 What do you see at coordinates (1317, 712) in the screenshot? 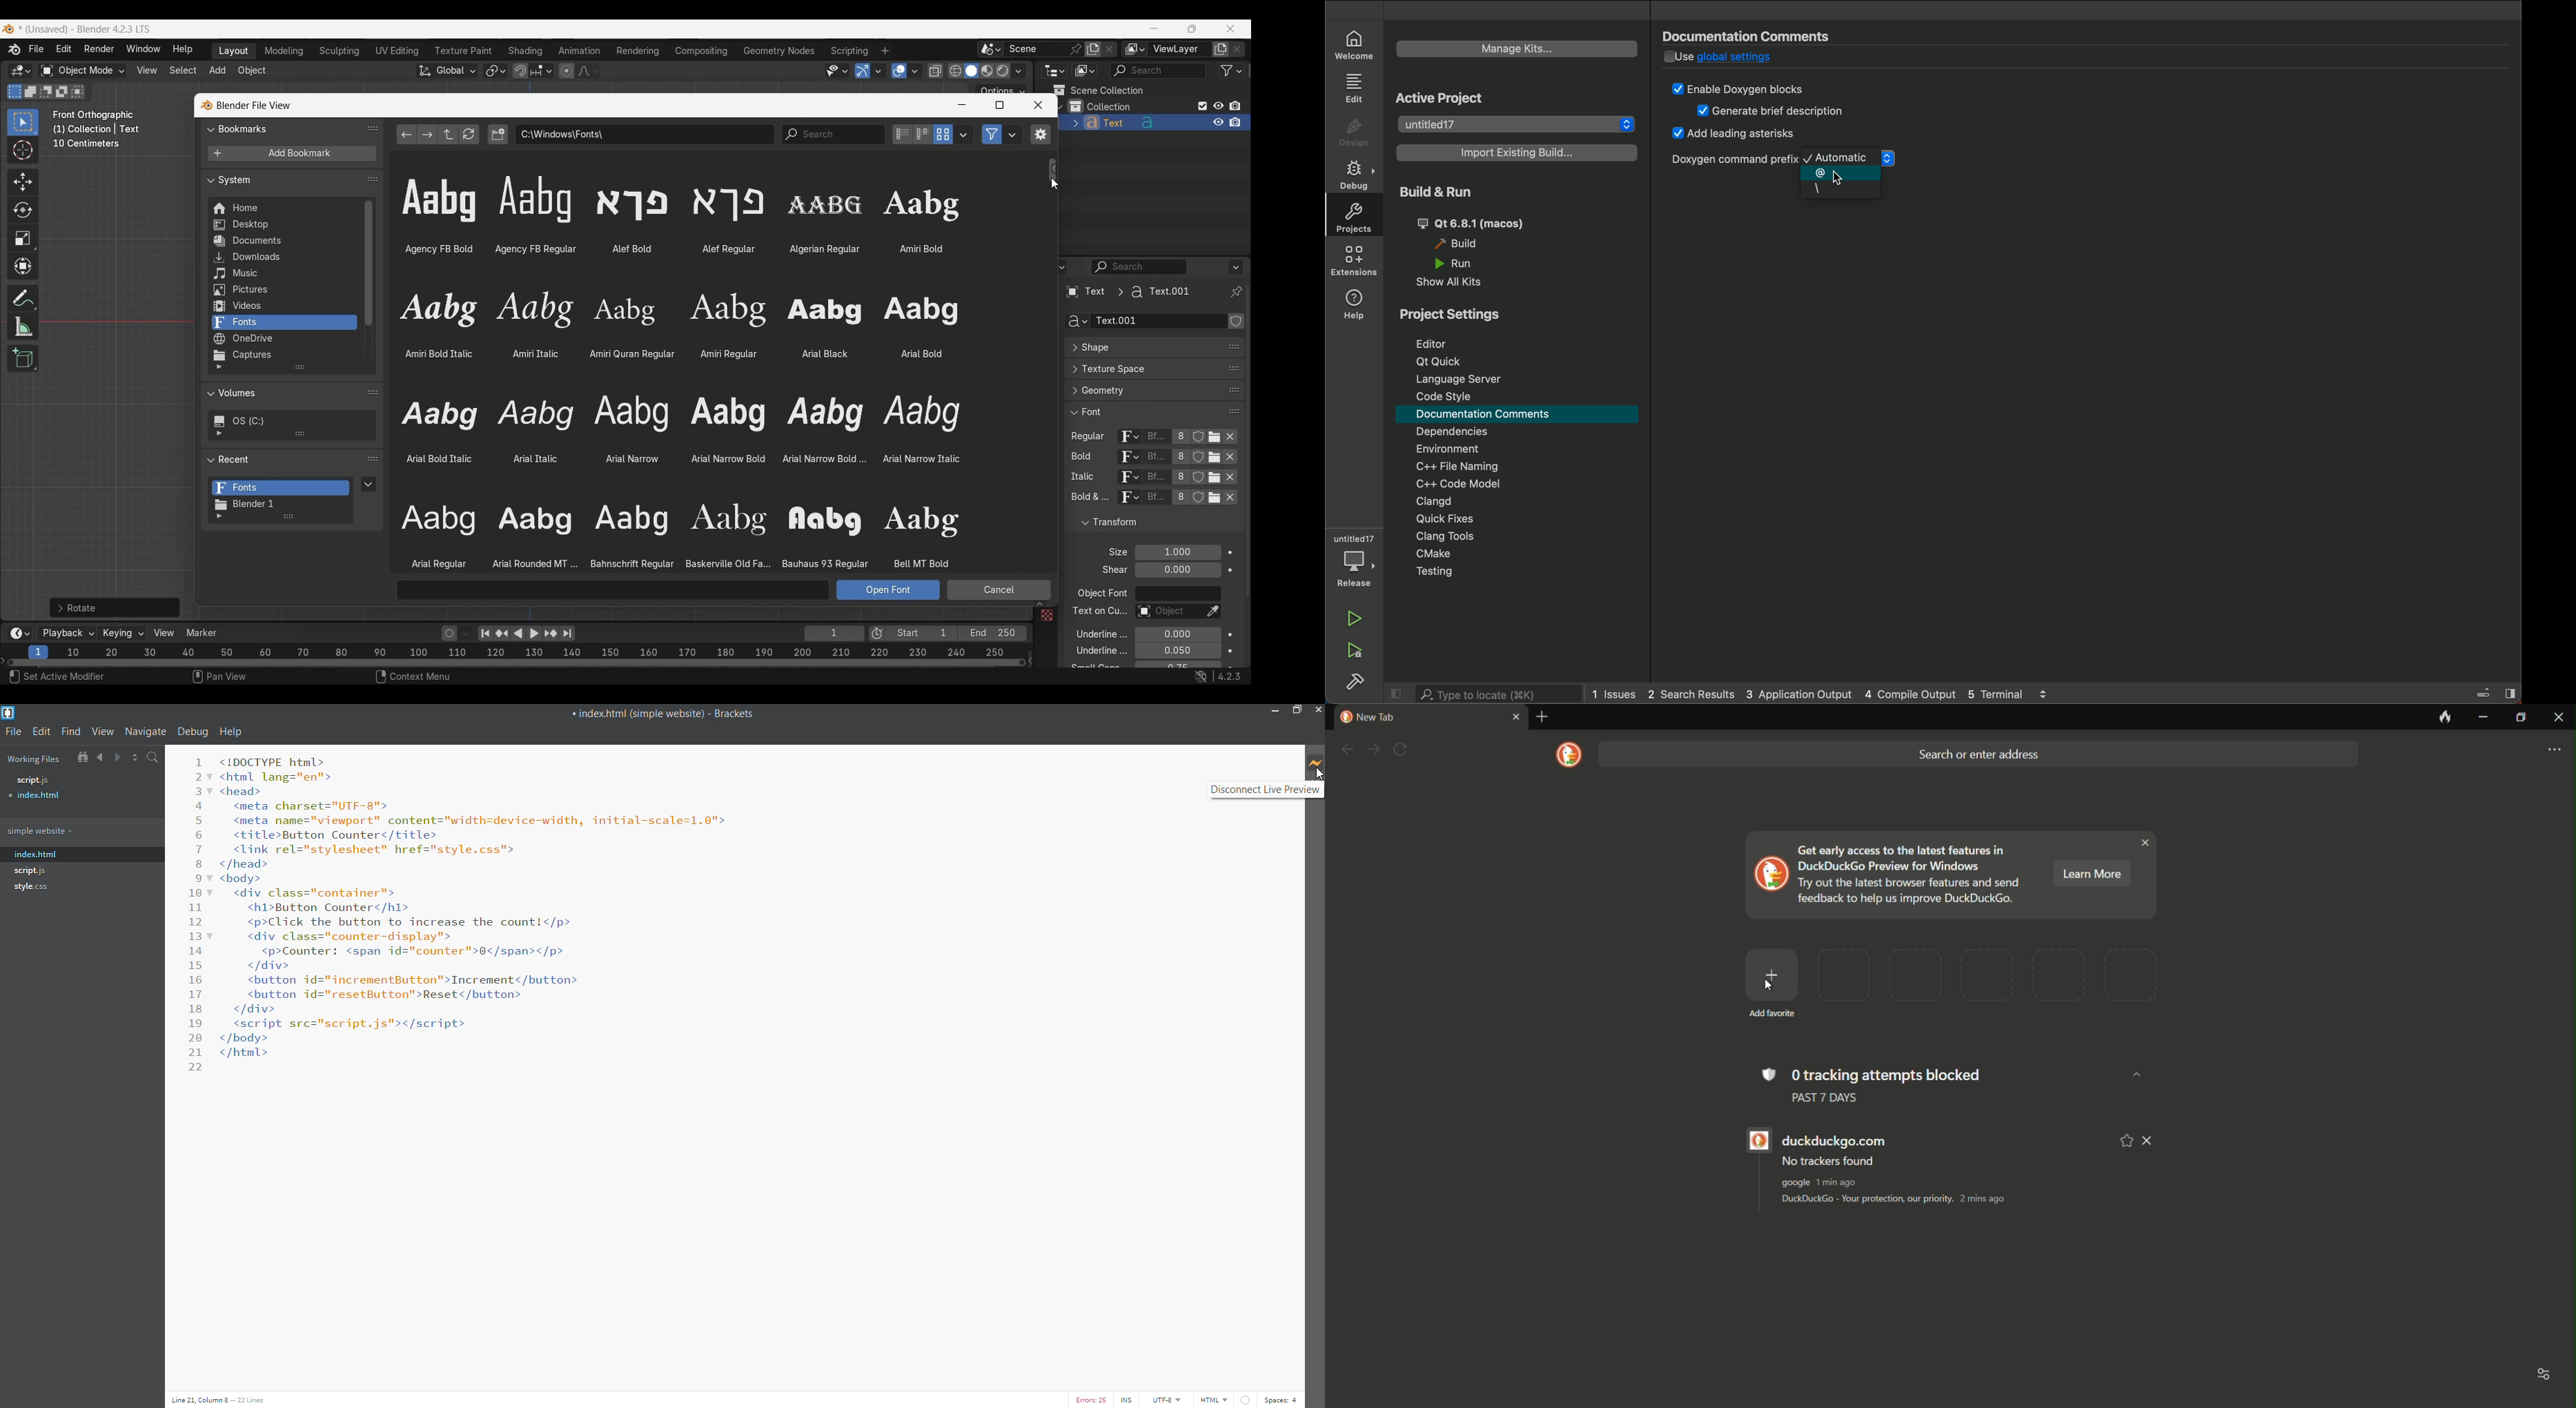
I see `close` at bounding box center [1317, 712].